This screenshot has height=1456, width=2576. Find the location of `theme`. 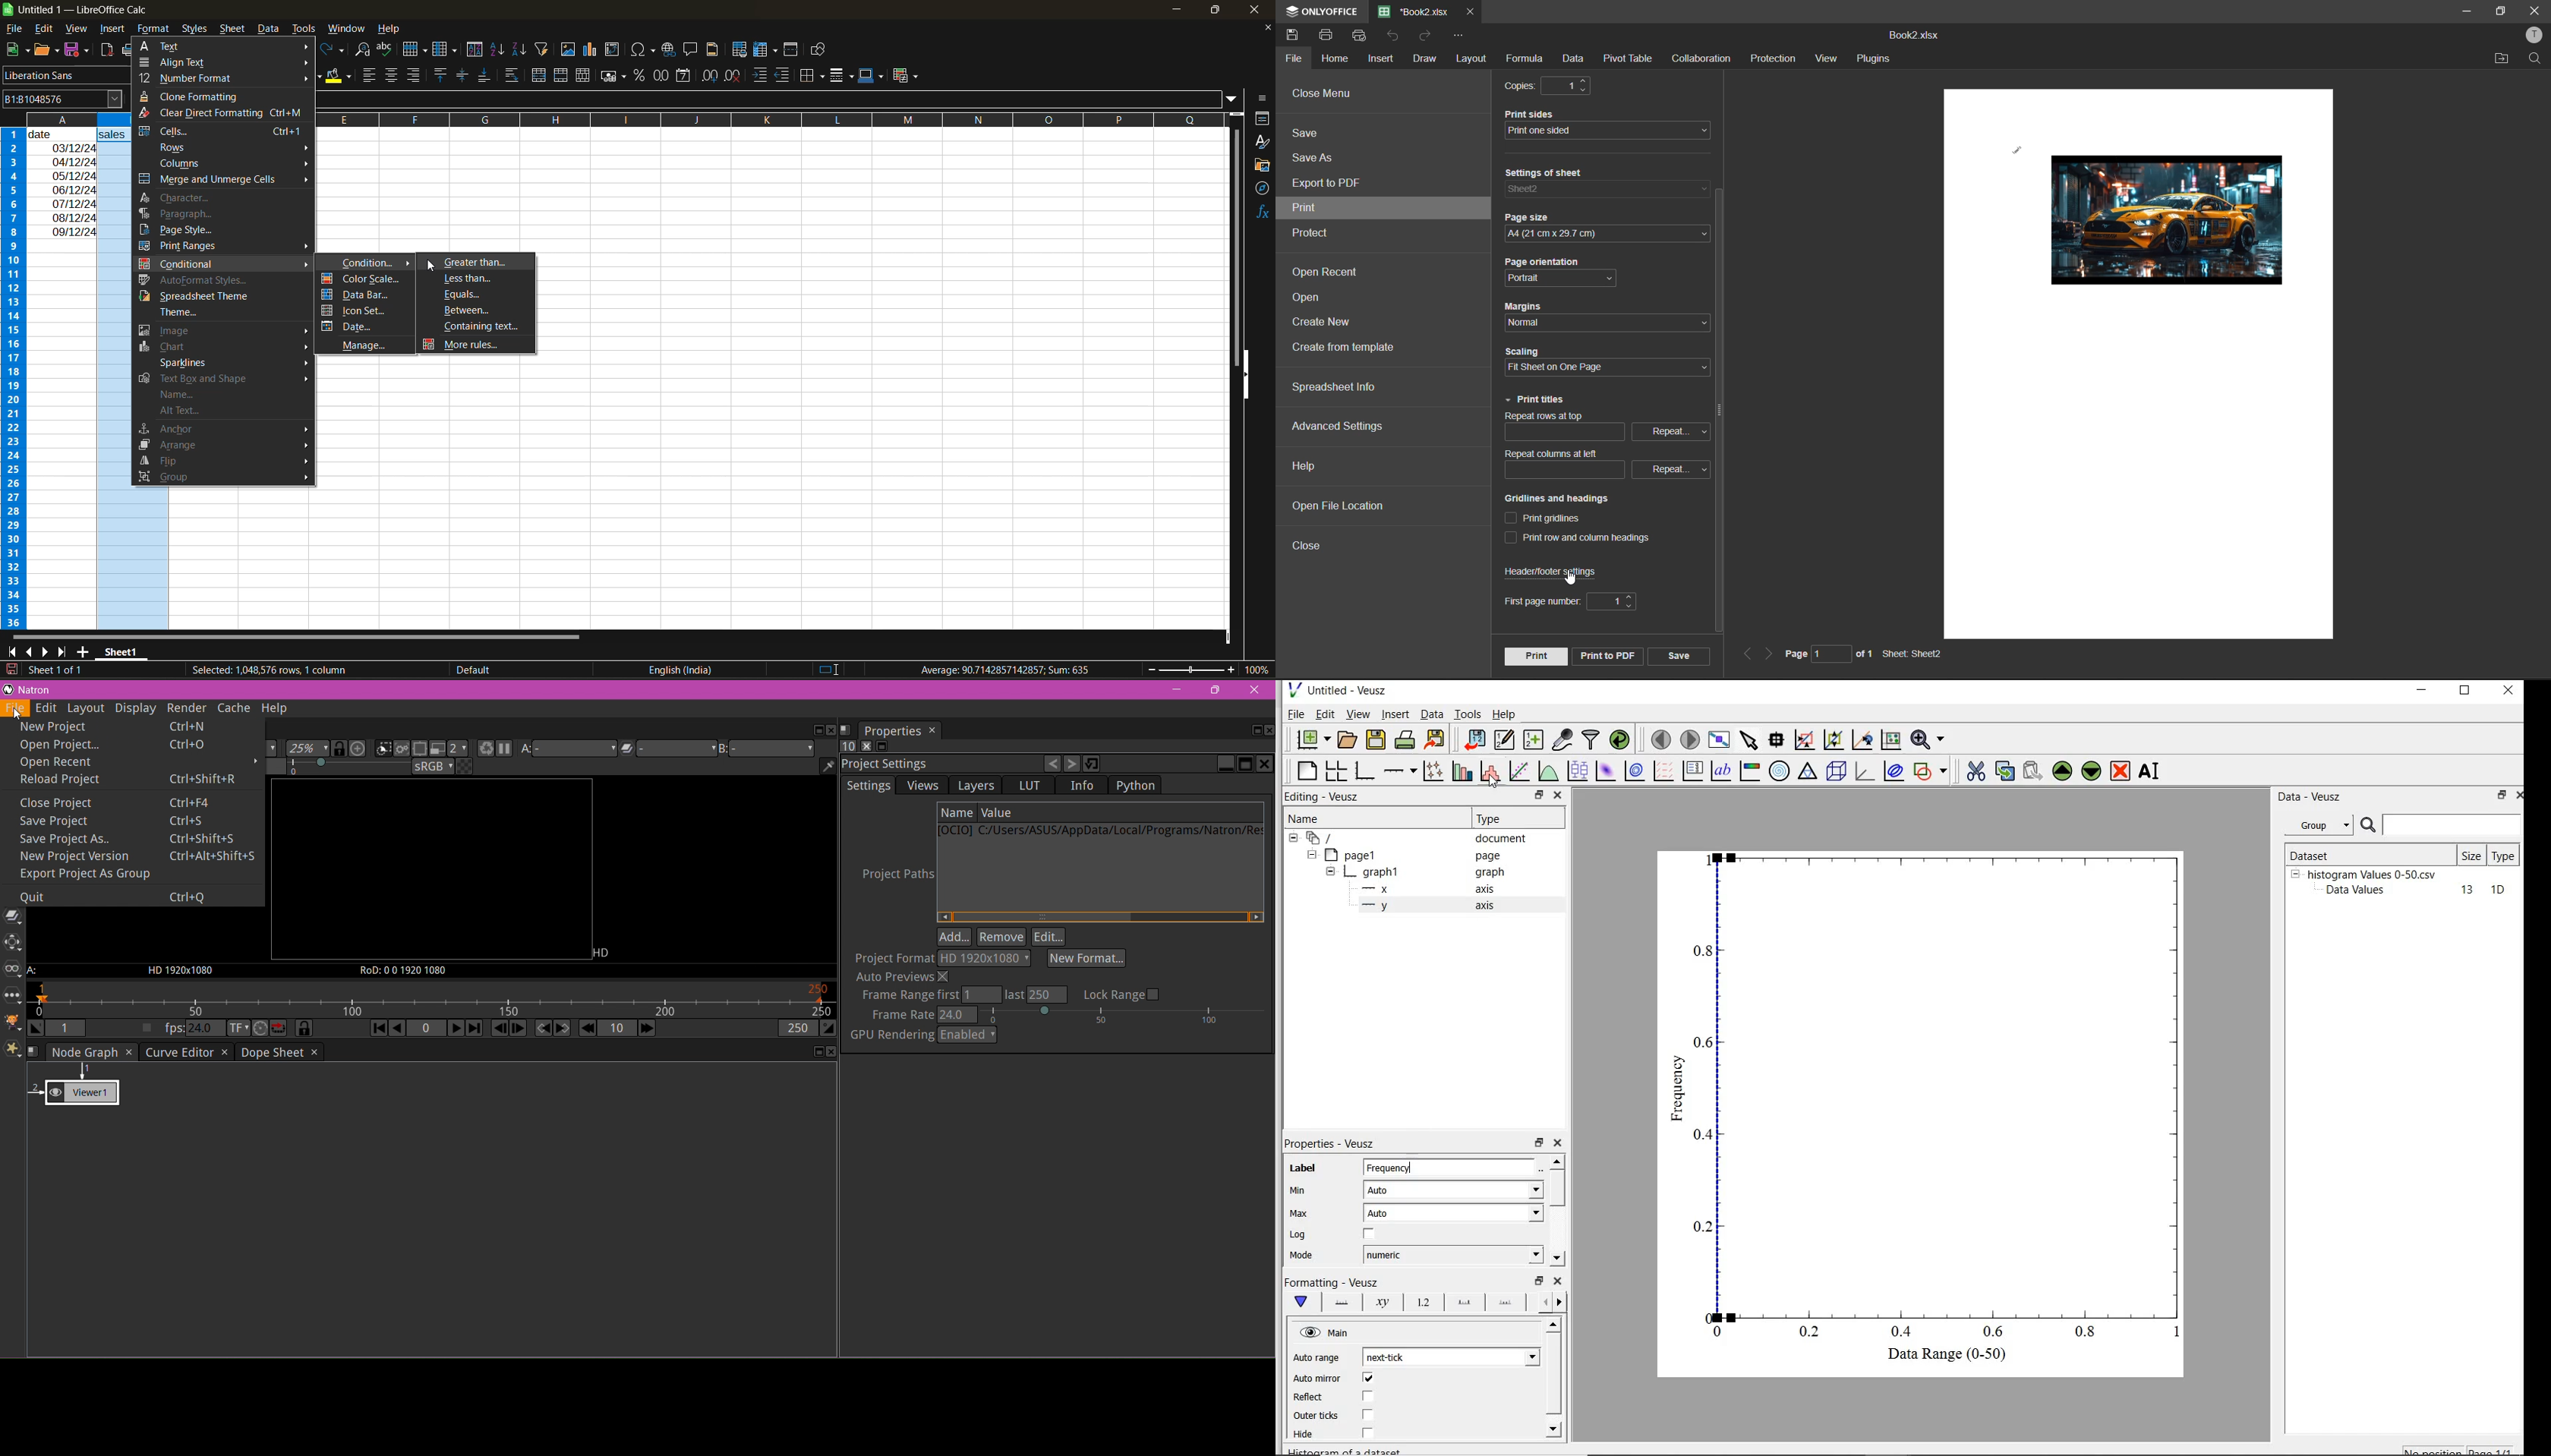

theme is located at coordinates (213, 313).